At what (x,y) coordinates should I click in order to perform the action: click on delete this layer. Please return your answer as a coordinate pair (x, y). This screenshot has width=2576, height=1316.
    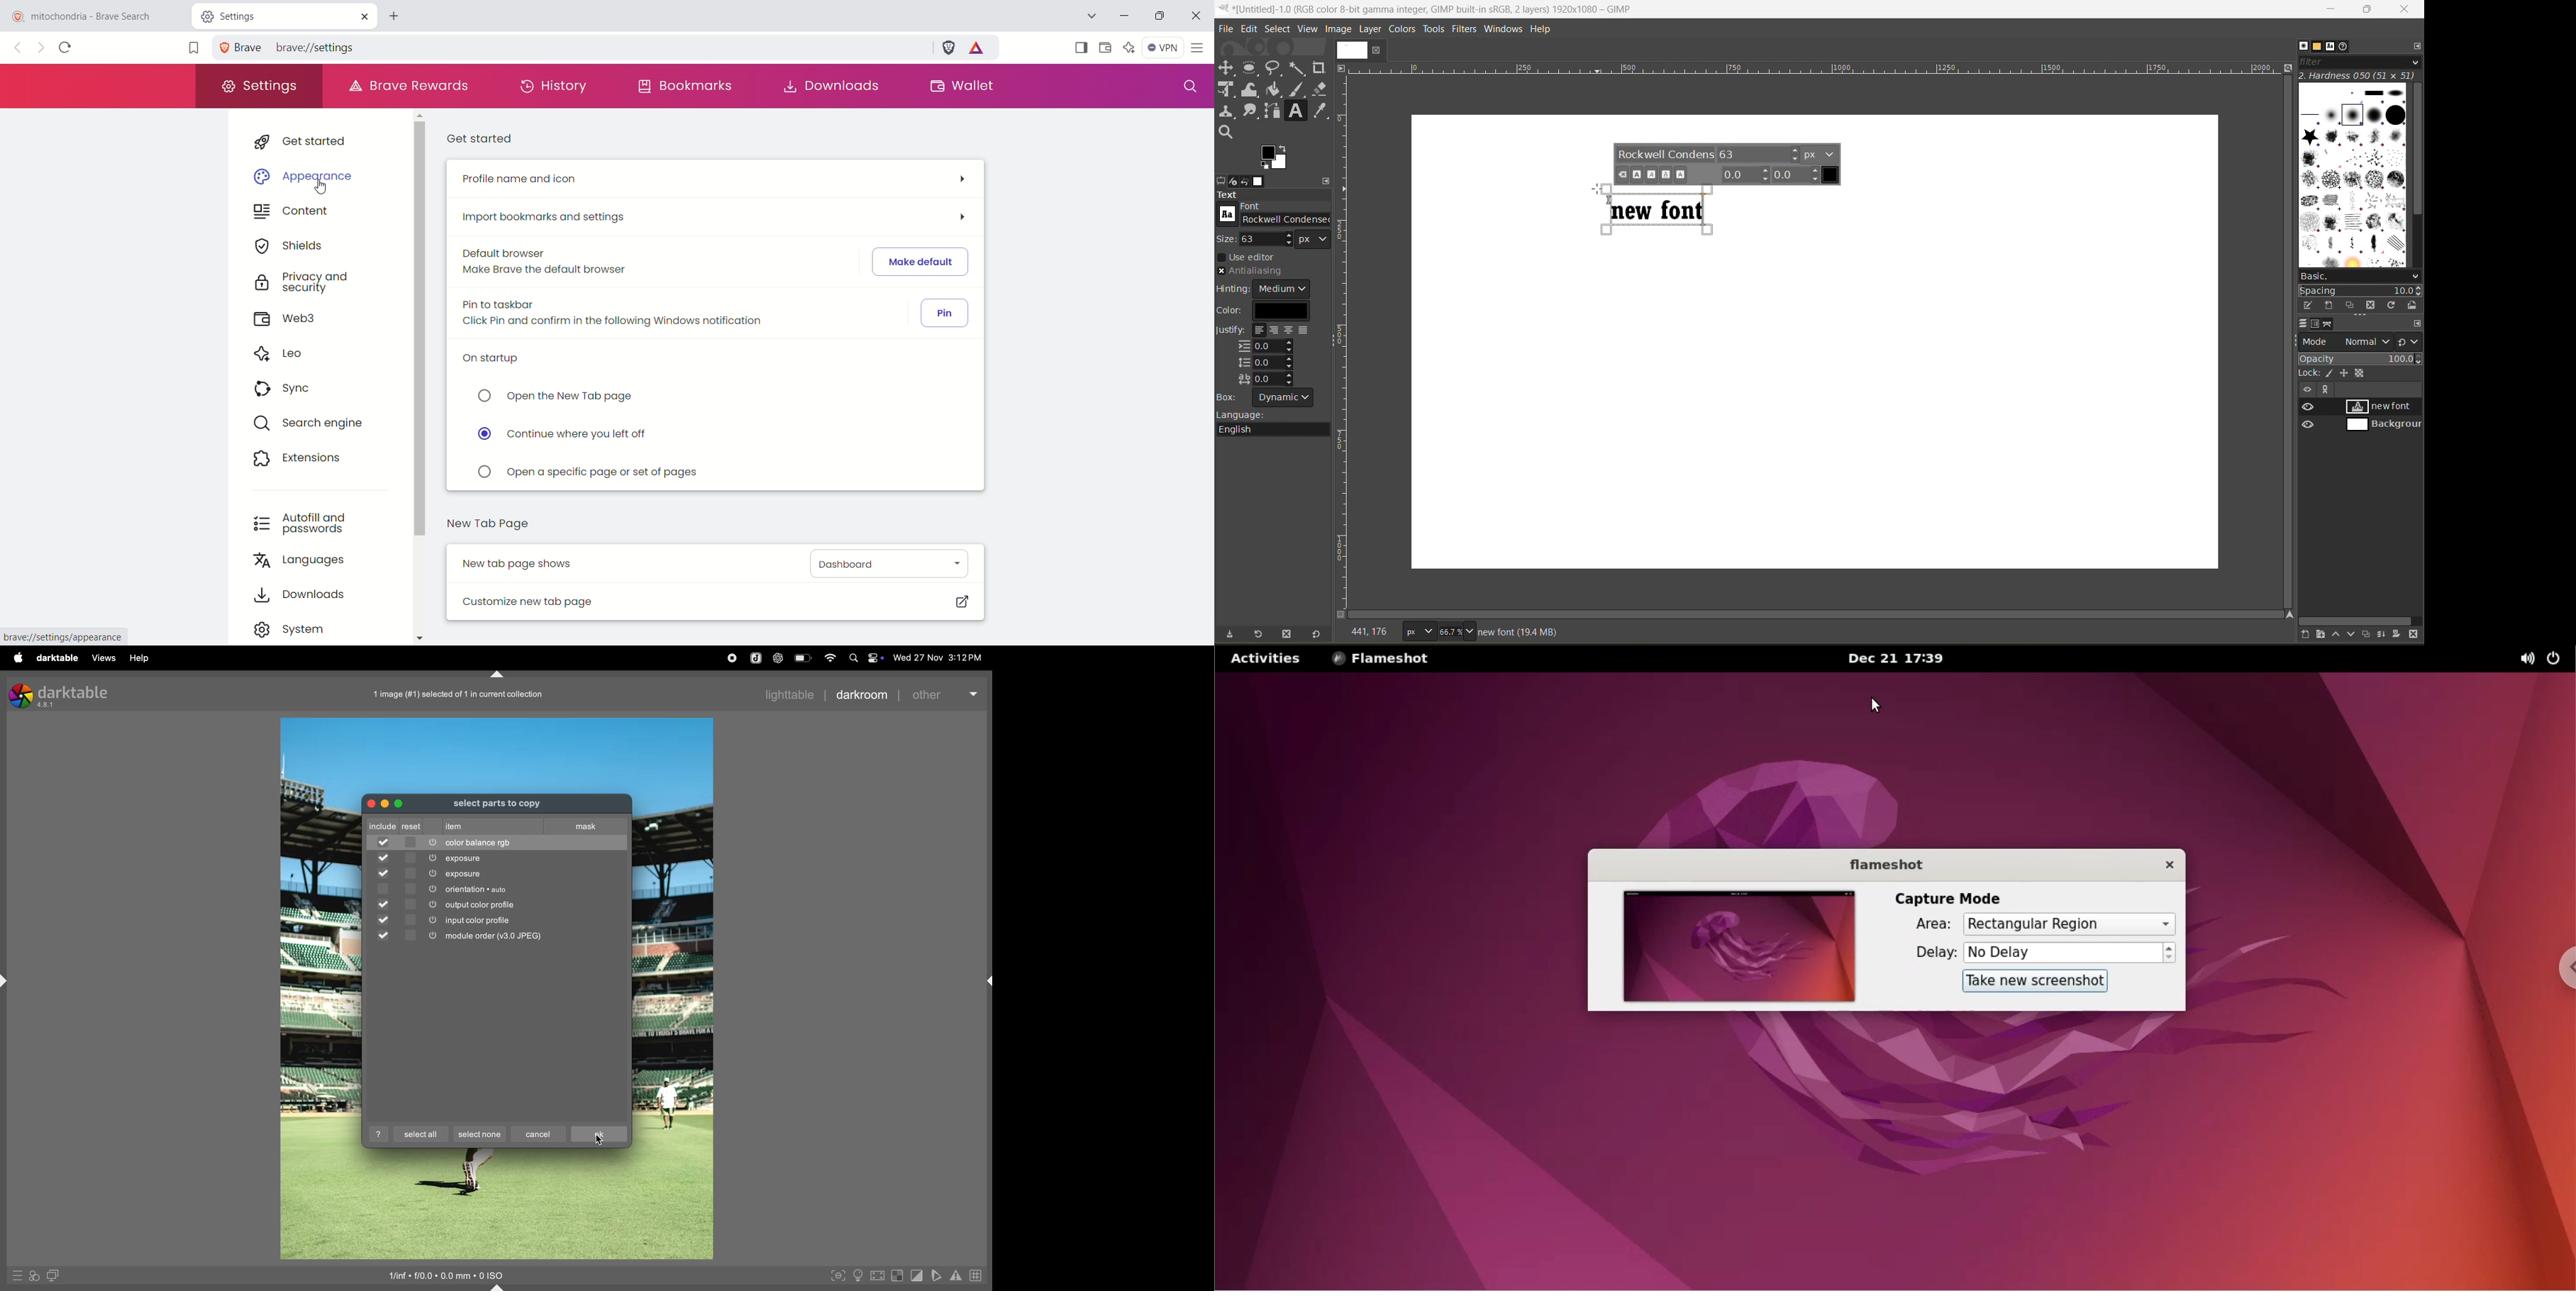
    Looking at the image, I should click on (2414, 635).